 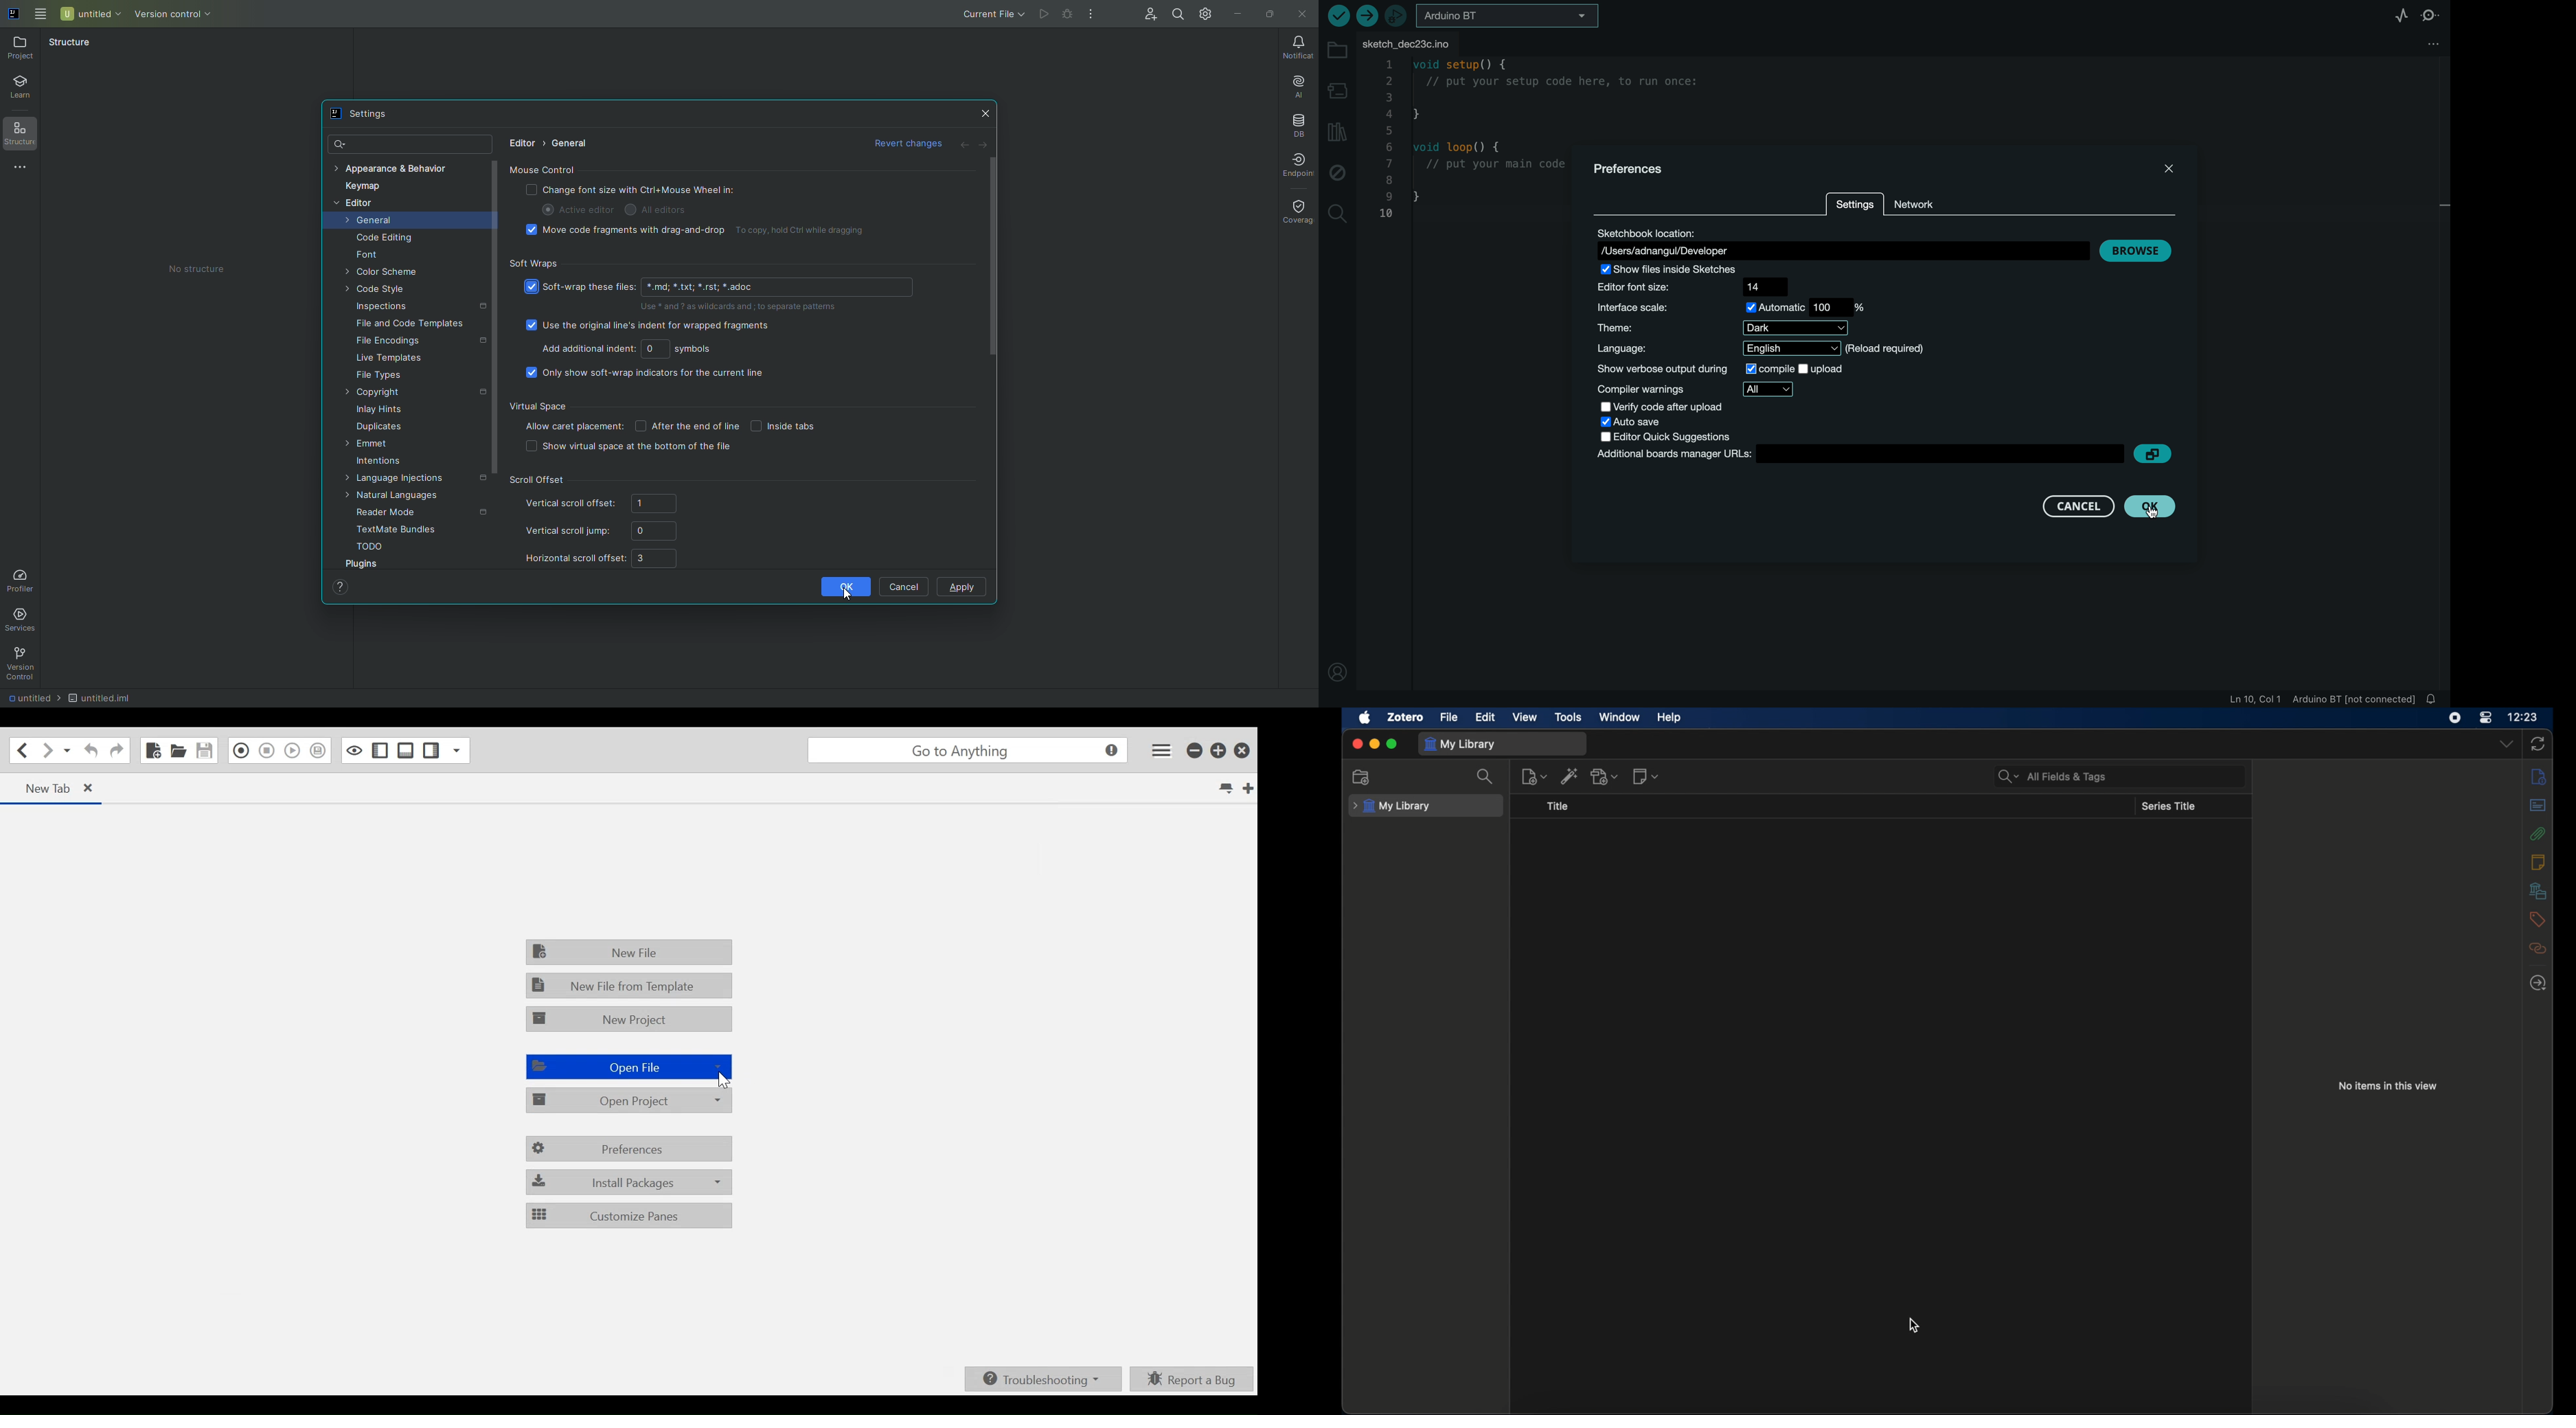 I want to click on editor, so click(x=1680, y=437).